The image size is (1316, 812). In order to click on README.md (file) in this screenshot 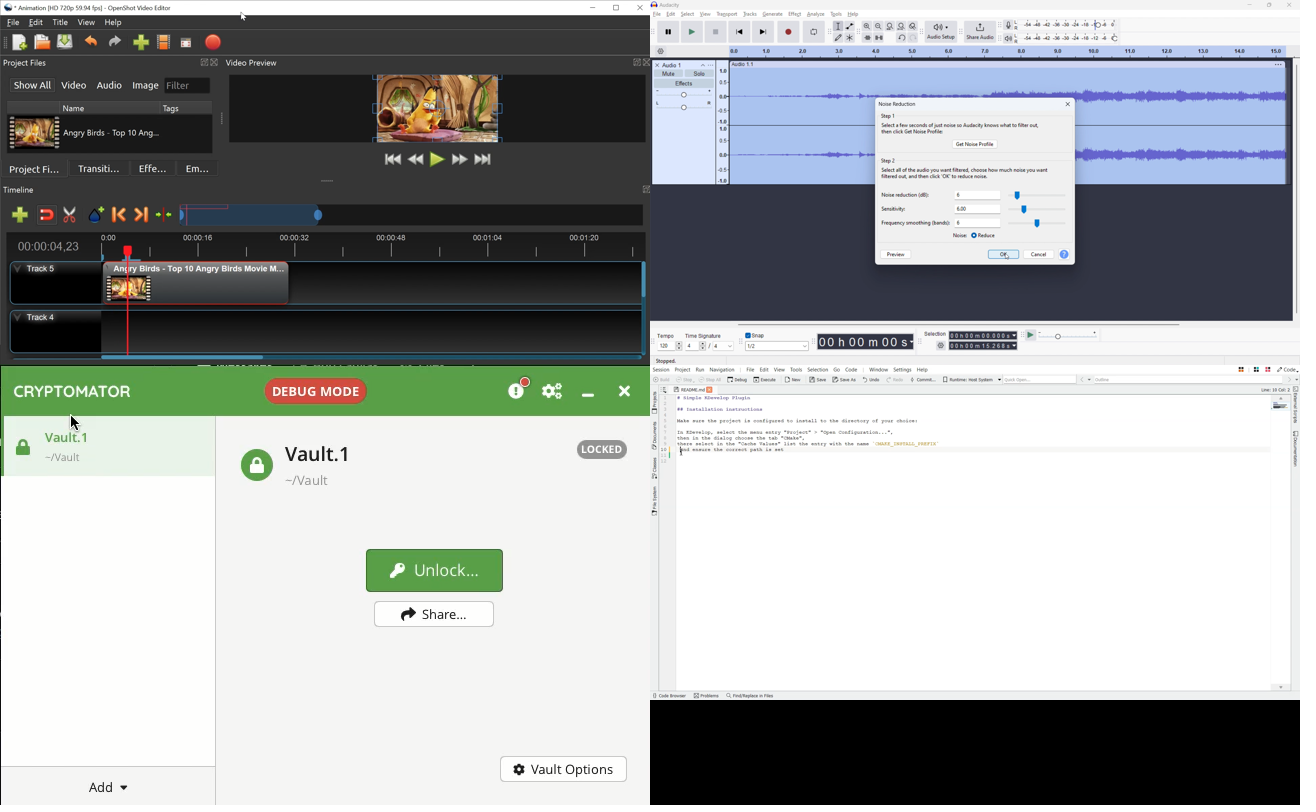, I will do `click(687, 389)`.